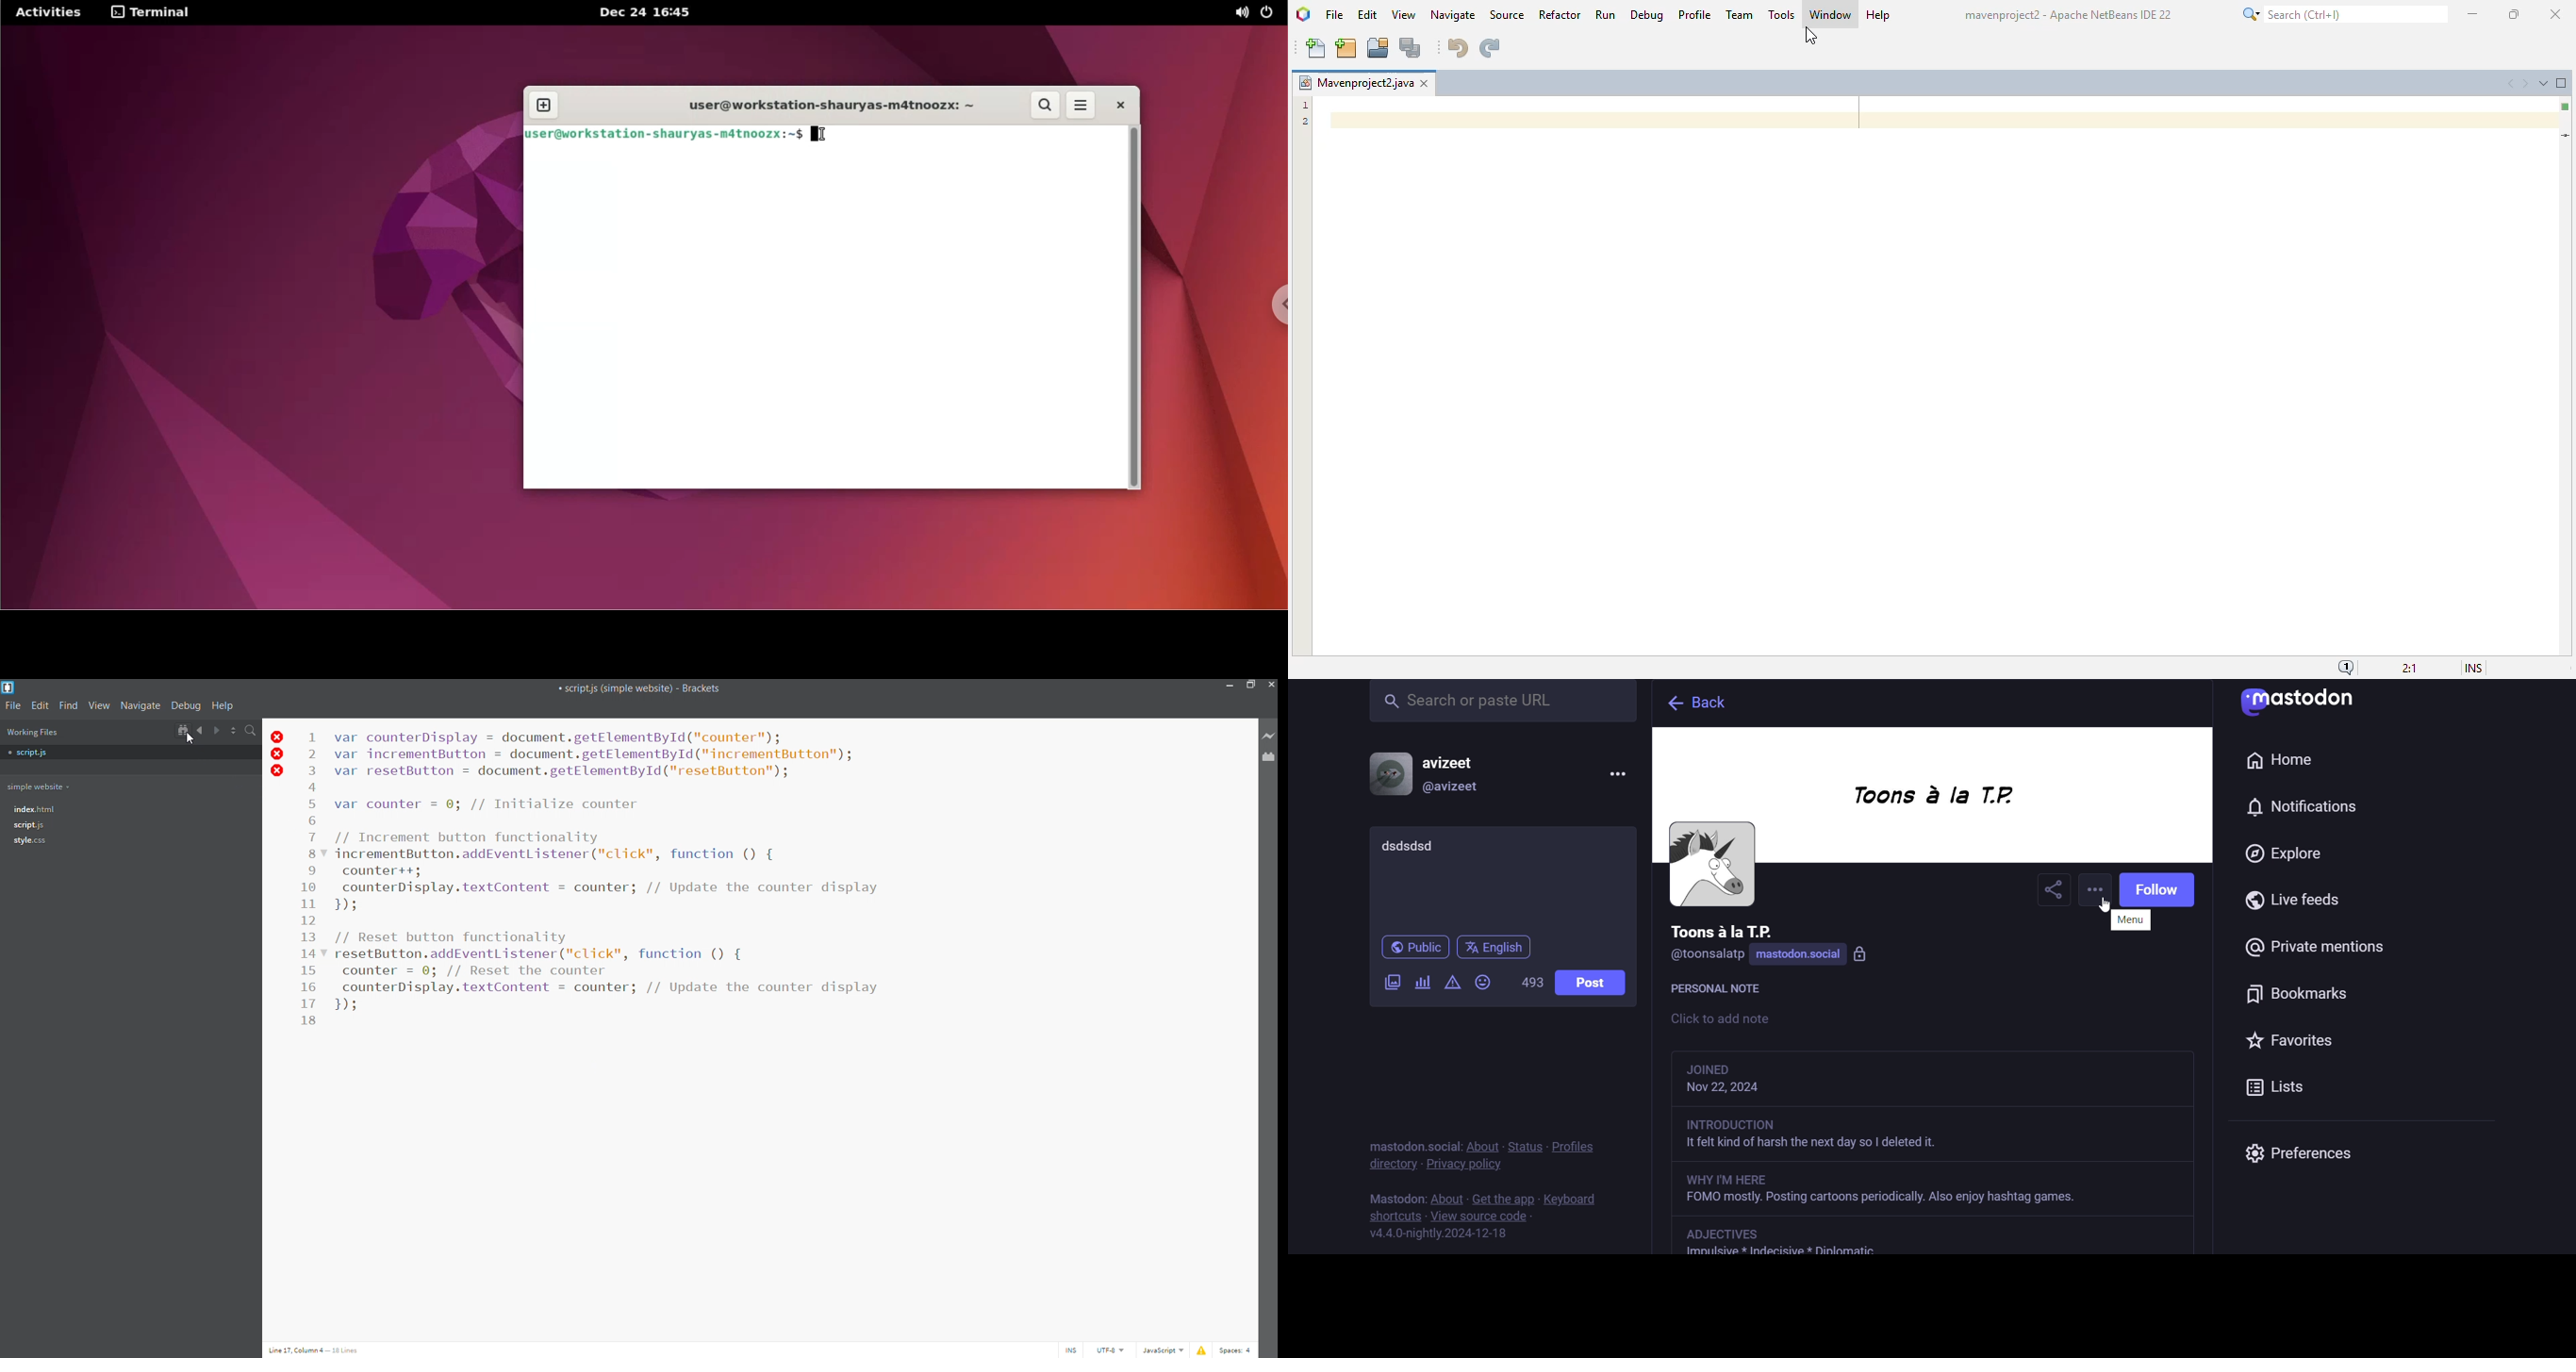 Image resolution: width=2576 pixels, height=1372 pixels. What do you see at coordinates (1411, 950) in the screenshot?
I see `public` at bounding box center [1411, 950].